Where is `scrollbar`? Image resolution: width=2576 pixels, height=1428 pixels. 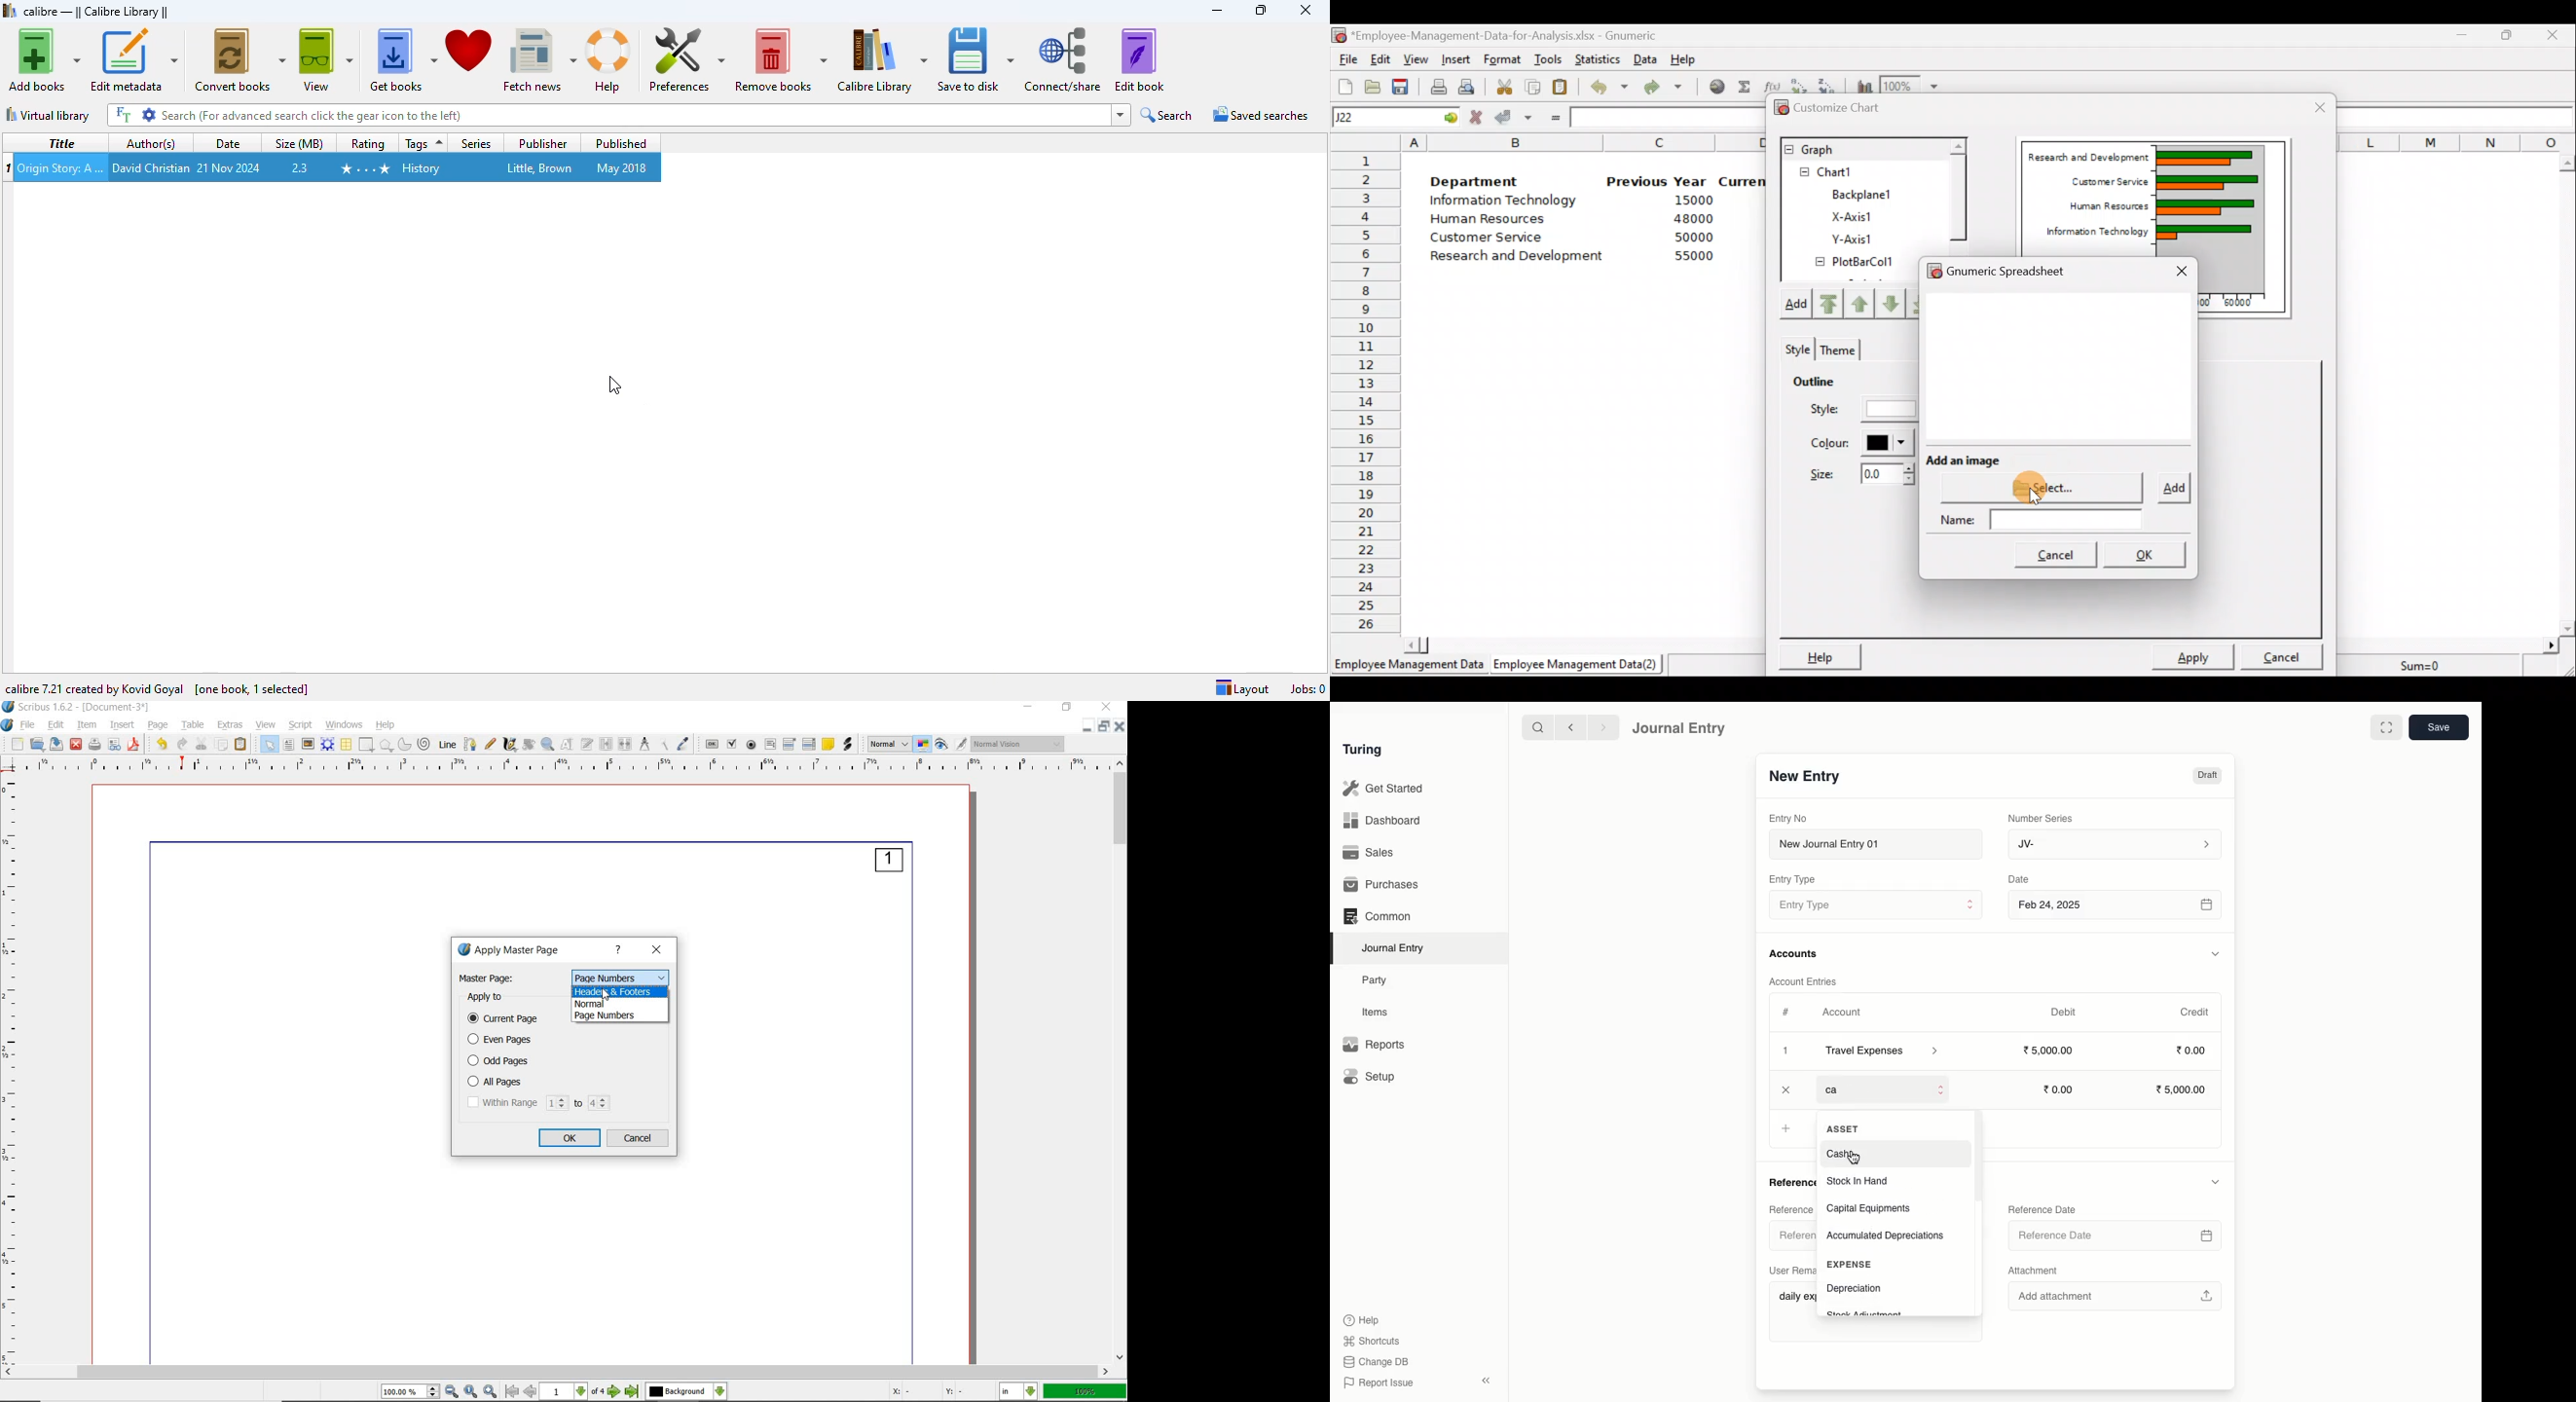
scrollbar is located at coordinates (1121, 1061).